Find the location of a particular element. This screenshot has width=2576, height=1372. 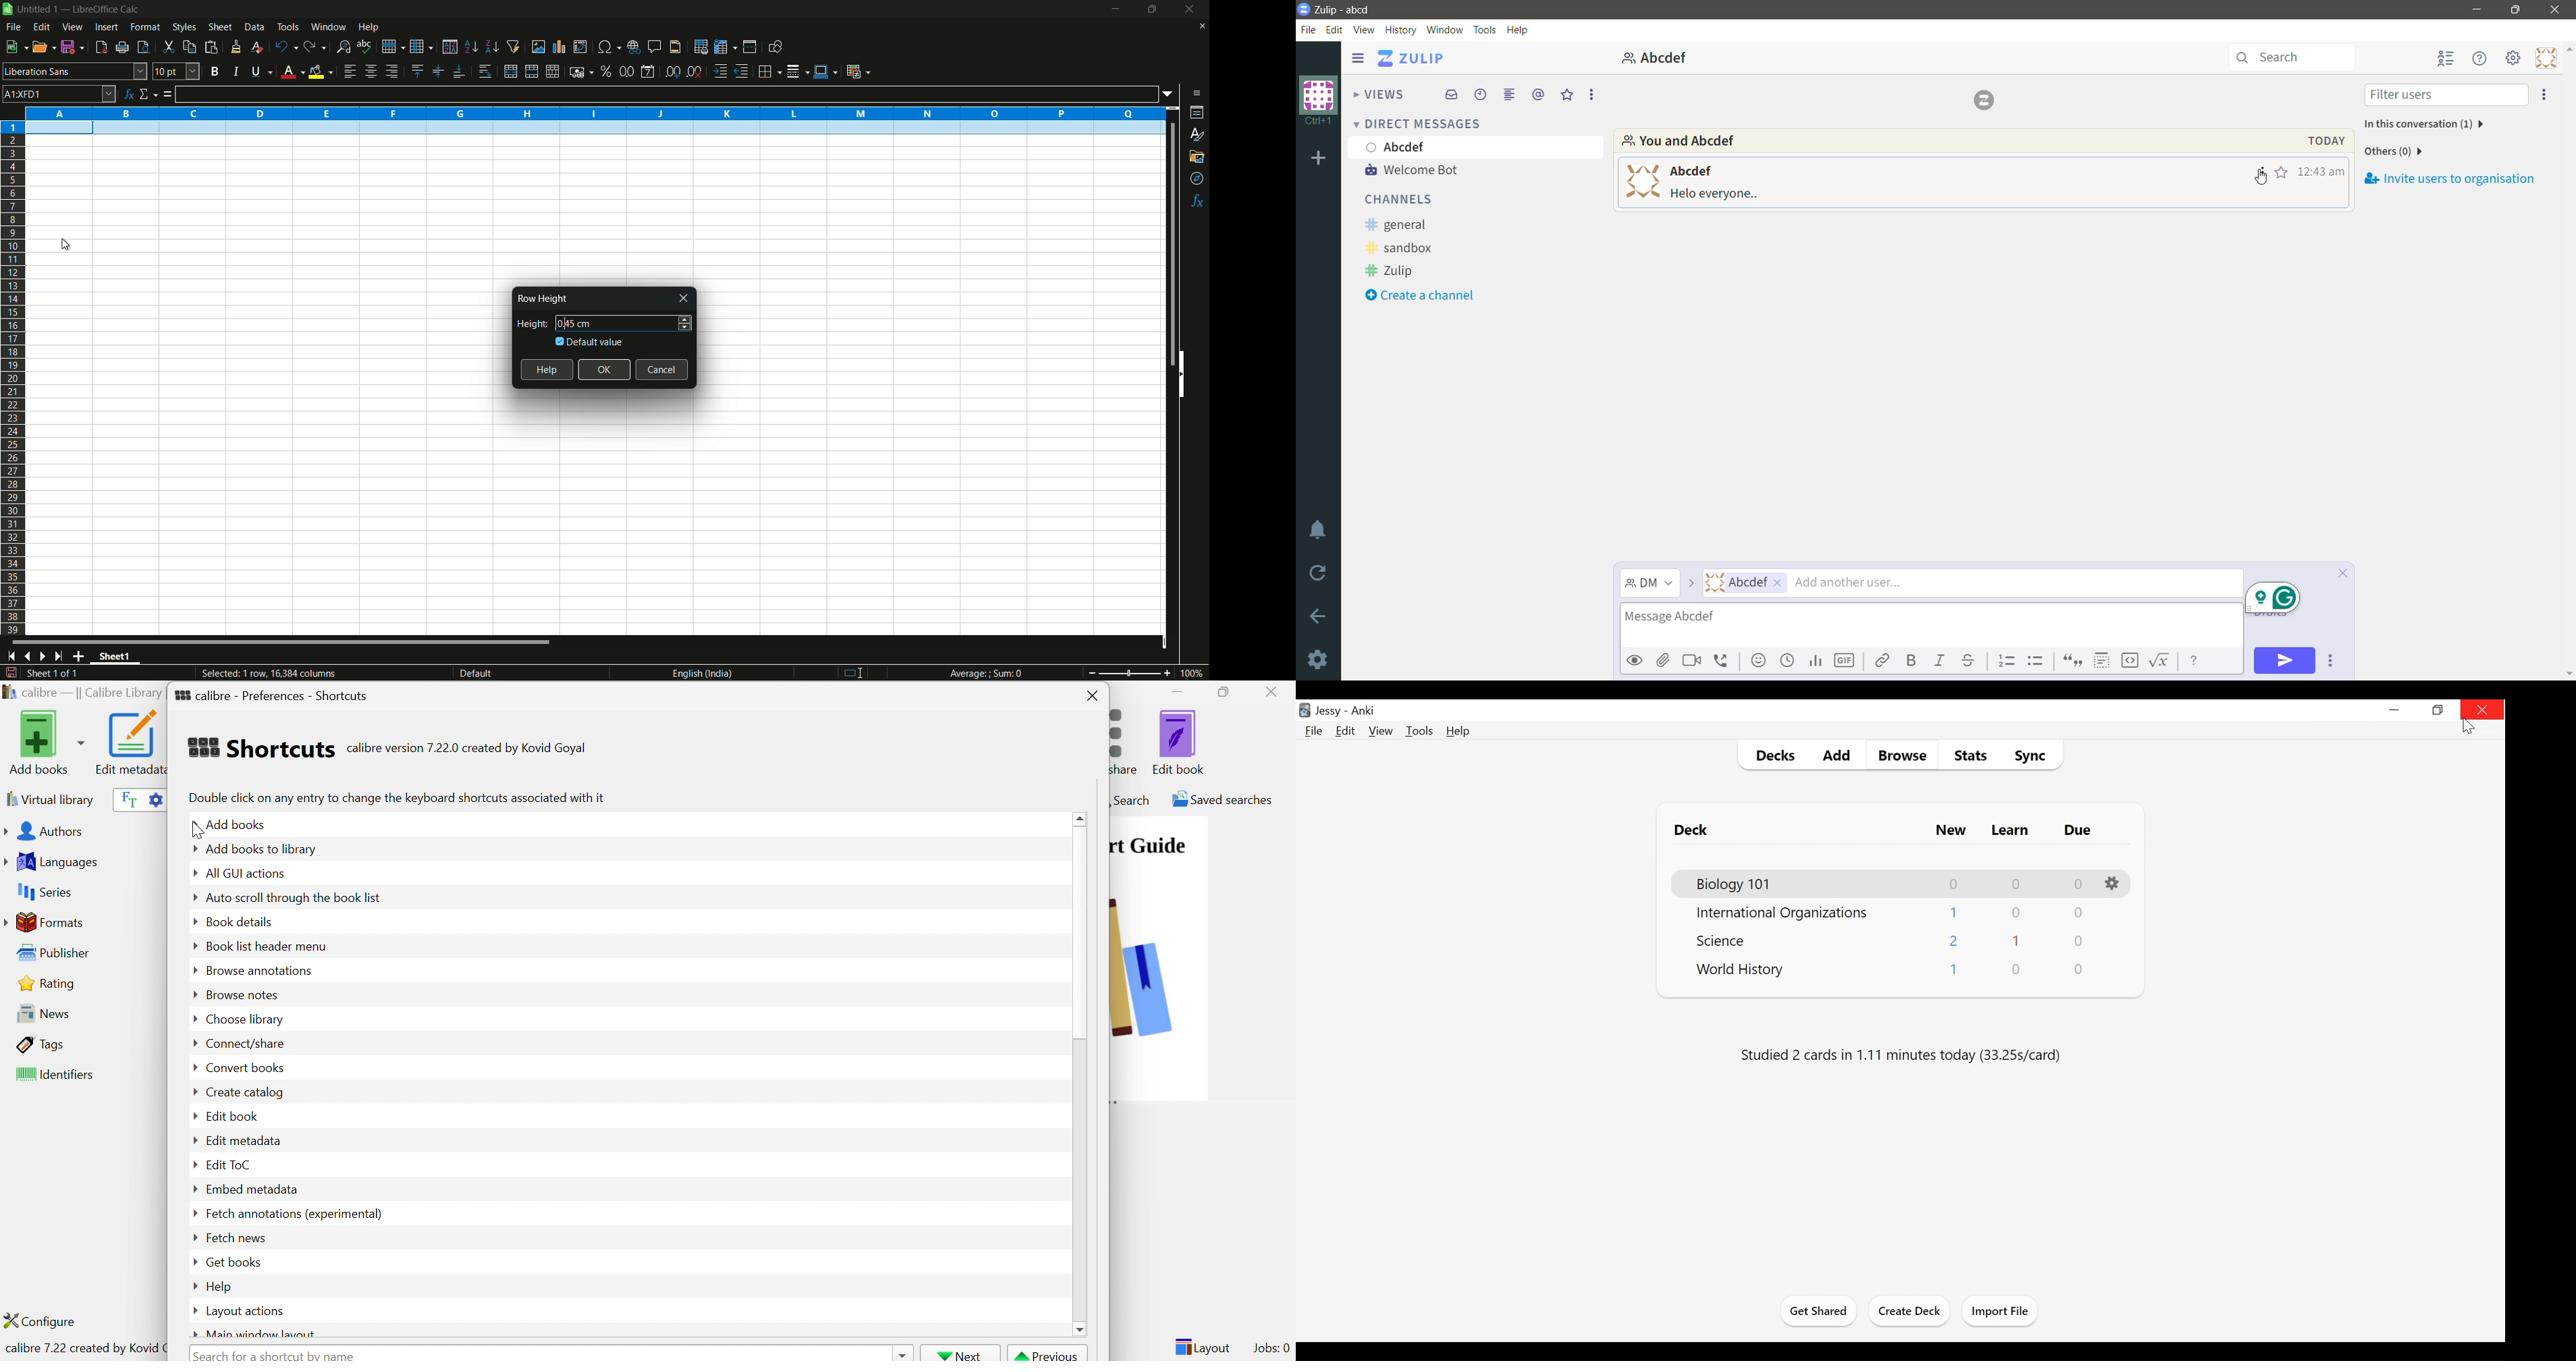

Type the message for the selected recipients is located at coordinates (1931, 626).